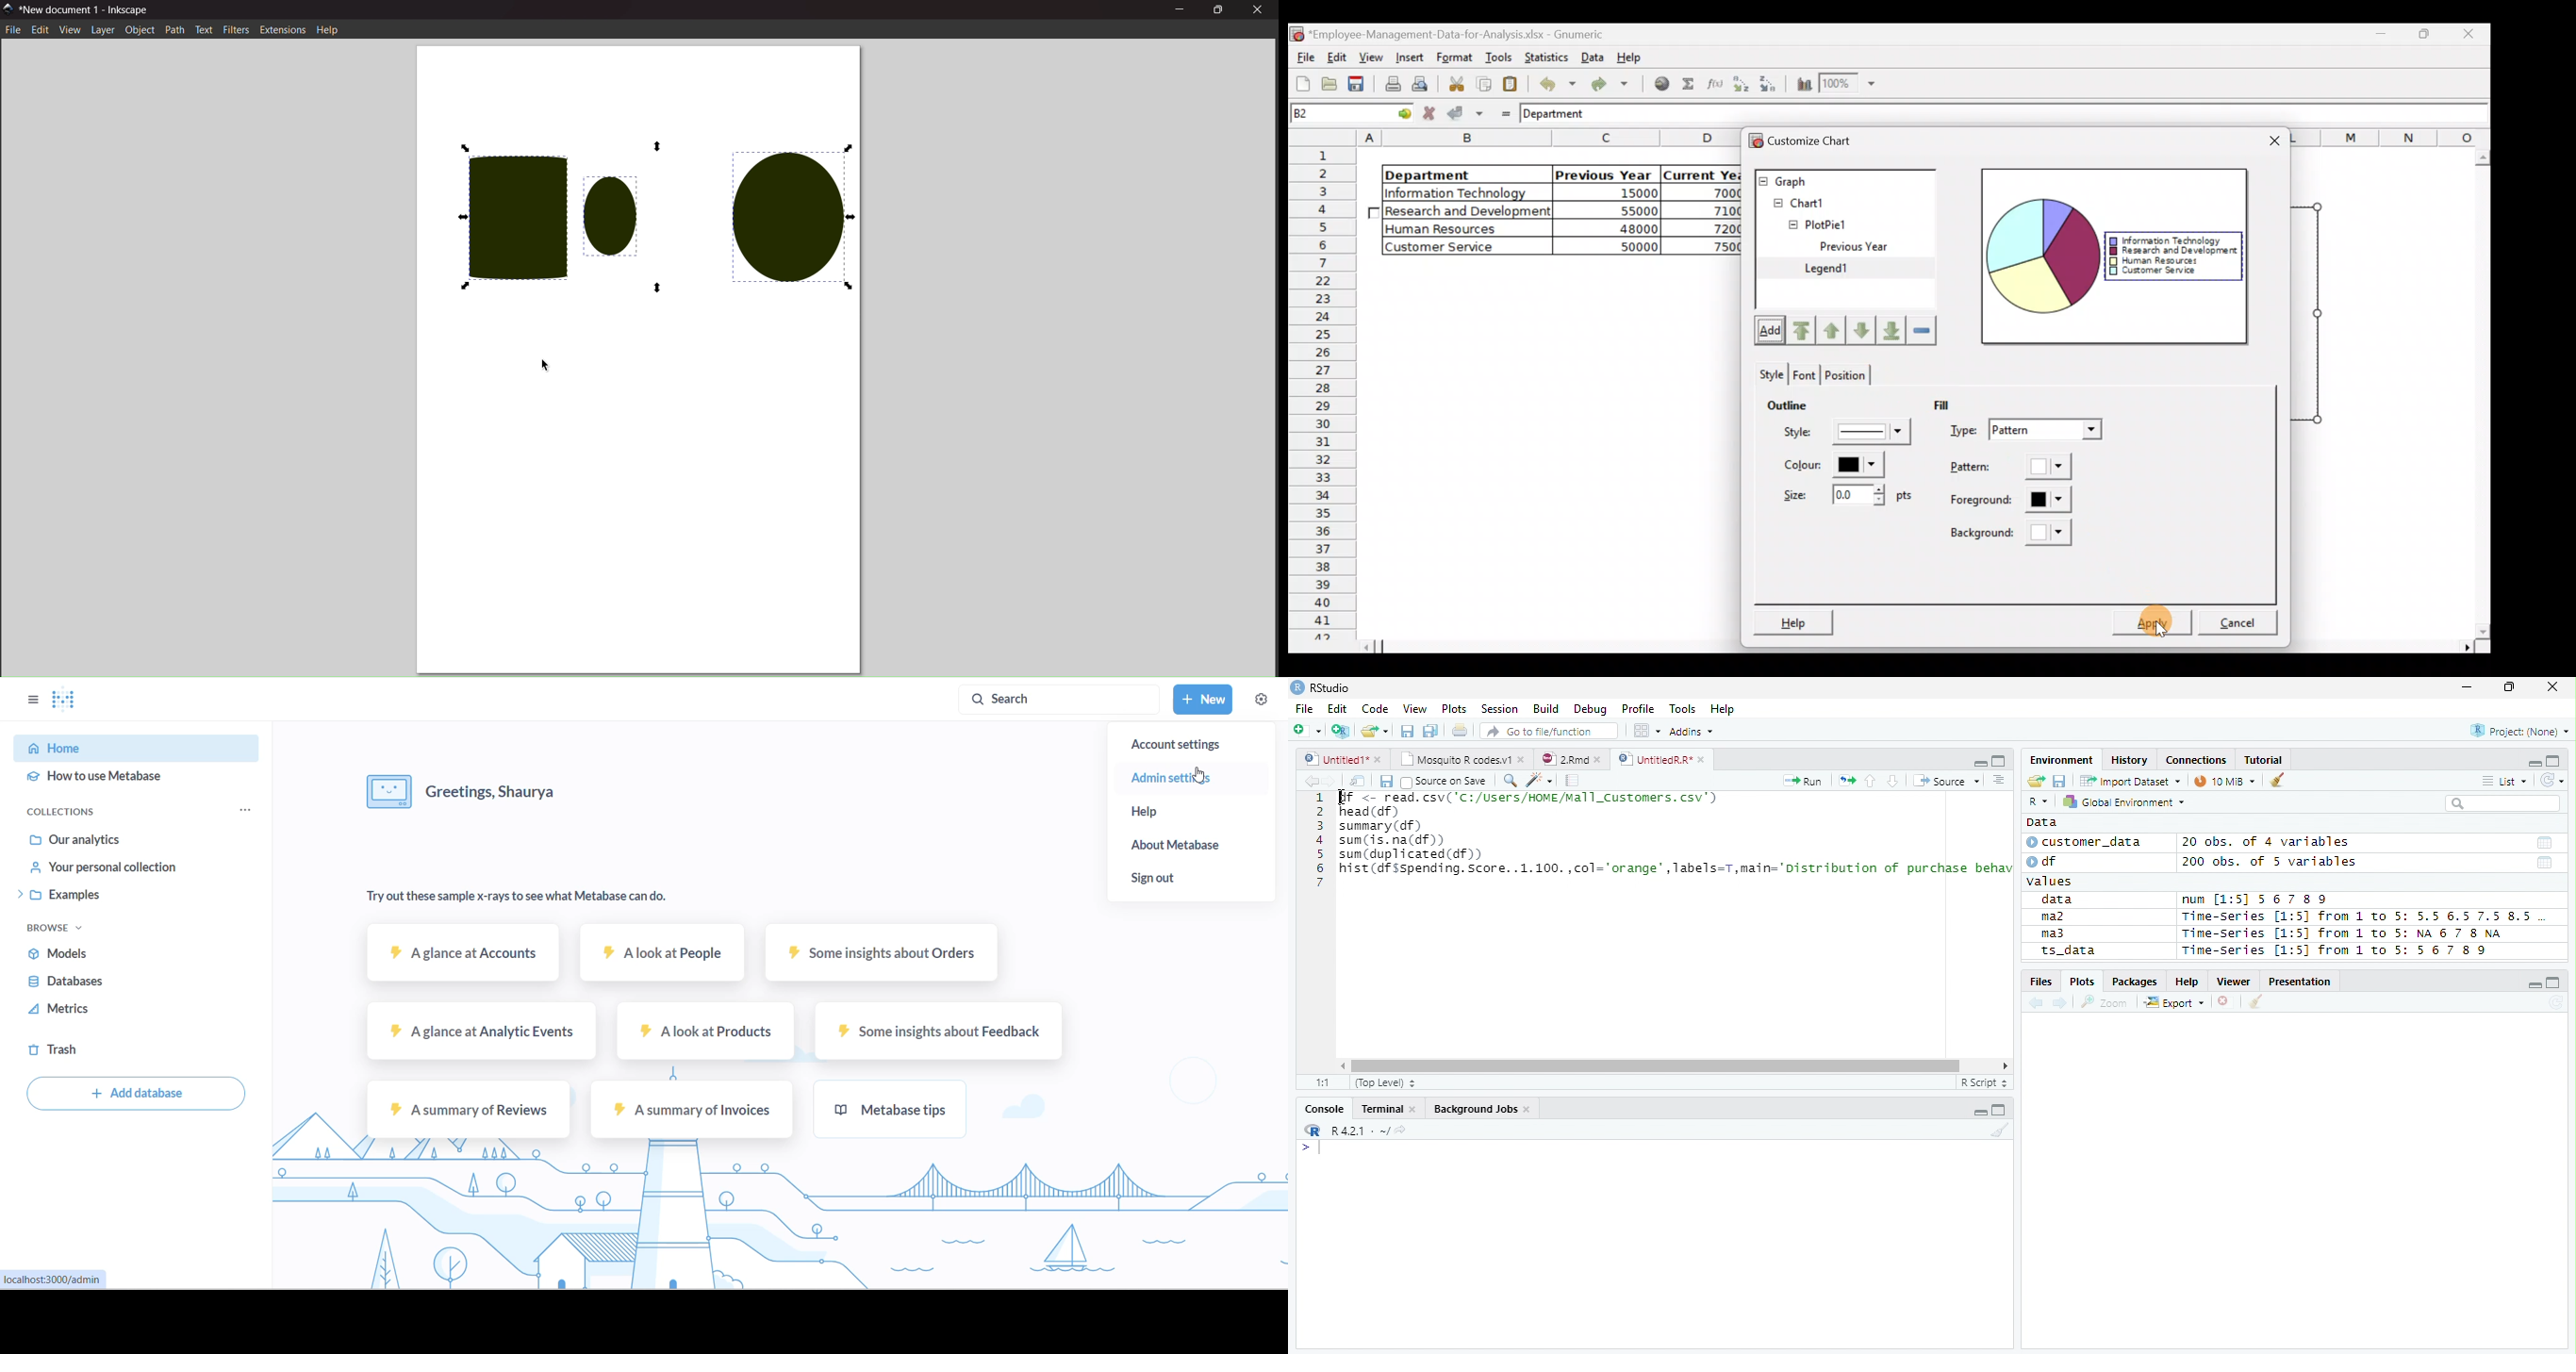 The height and width of the screenshot is (1372, 2576). Describe the element at coordinates (1833, 328) in the screenshot. I see `Move up` at that location.